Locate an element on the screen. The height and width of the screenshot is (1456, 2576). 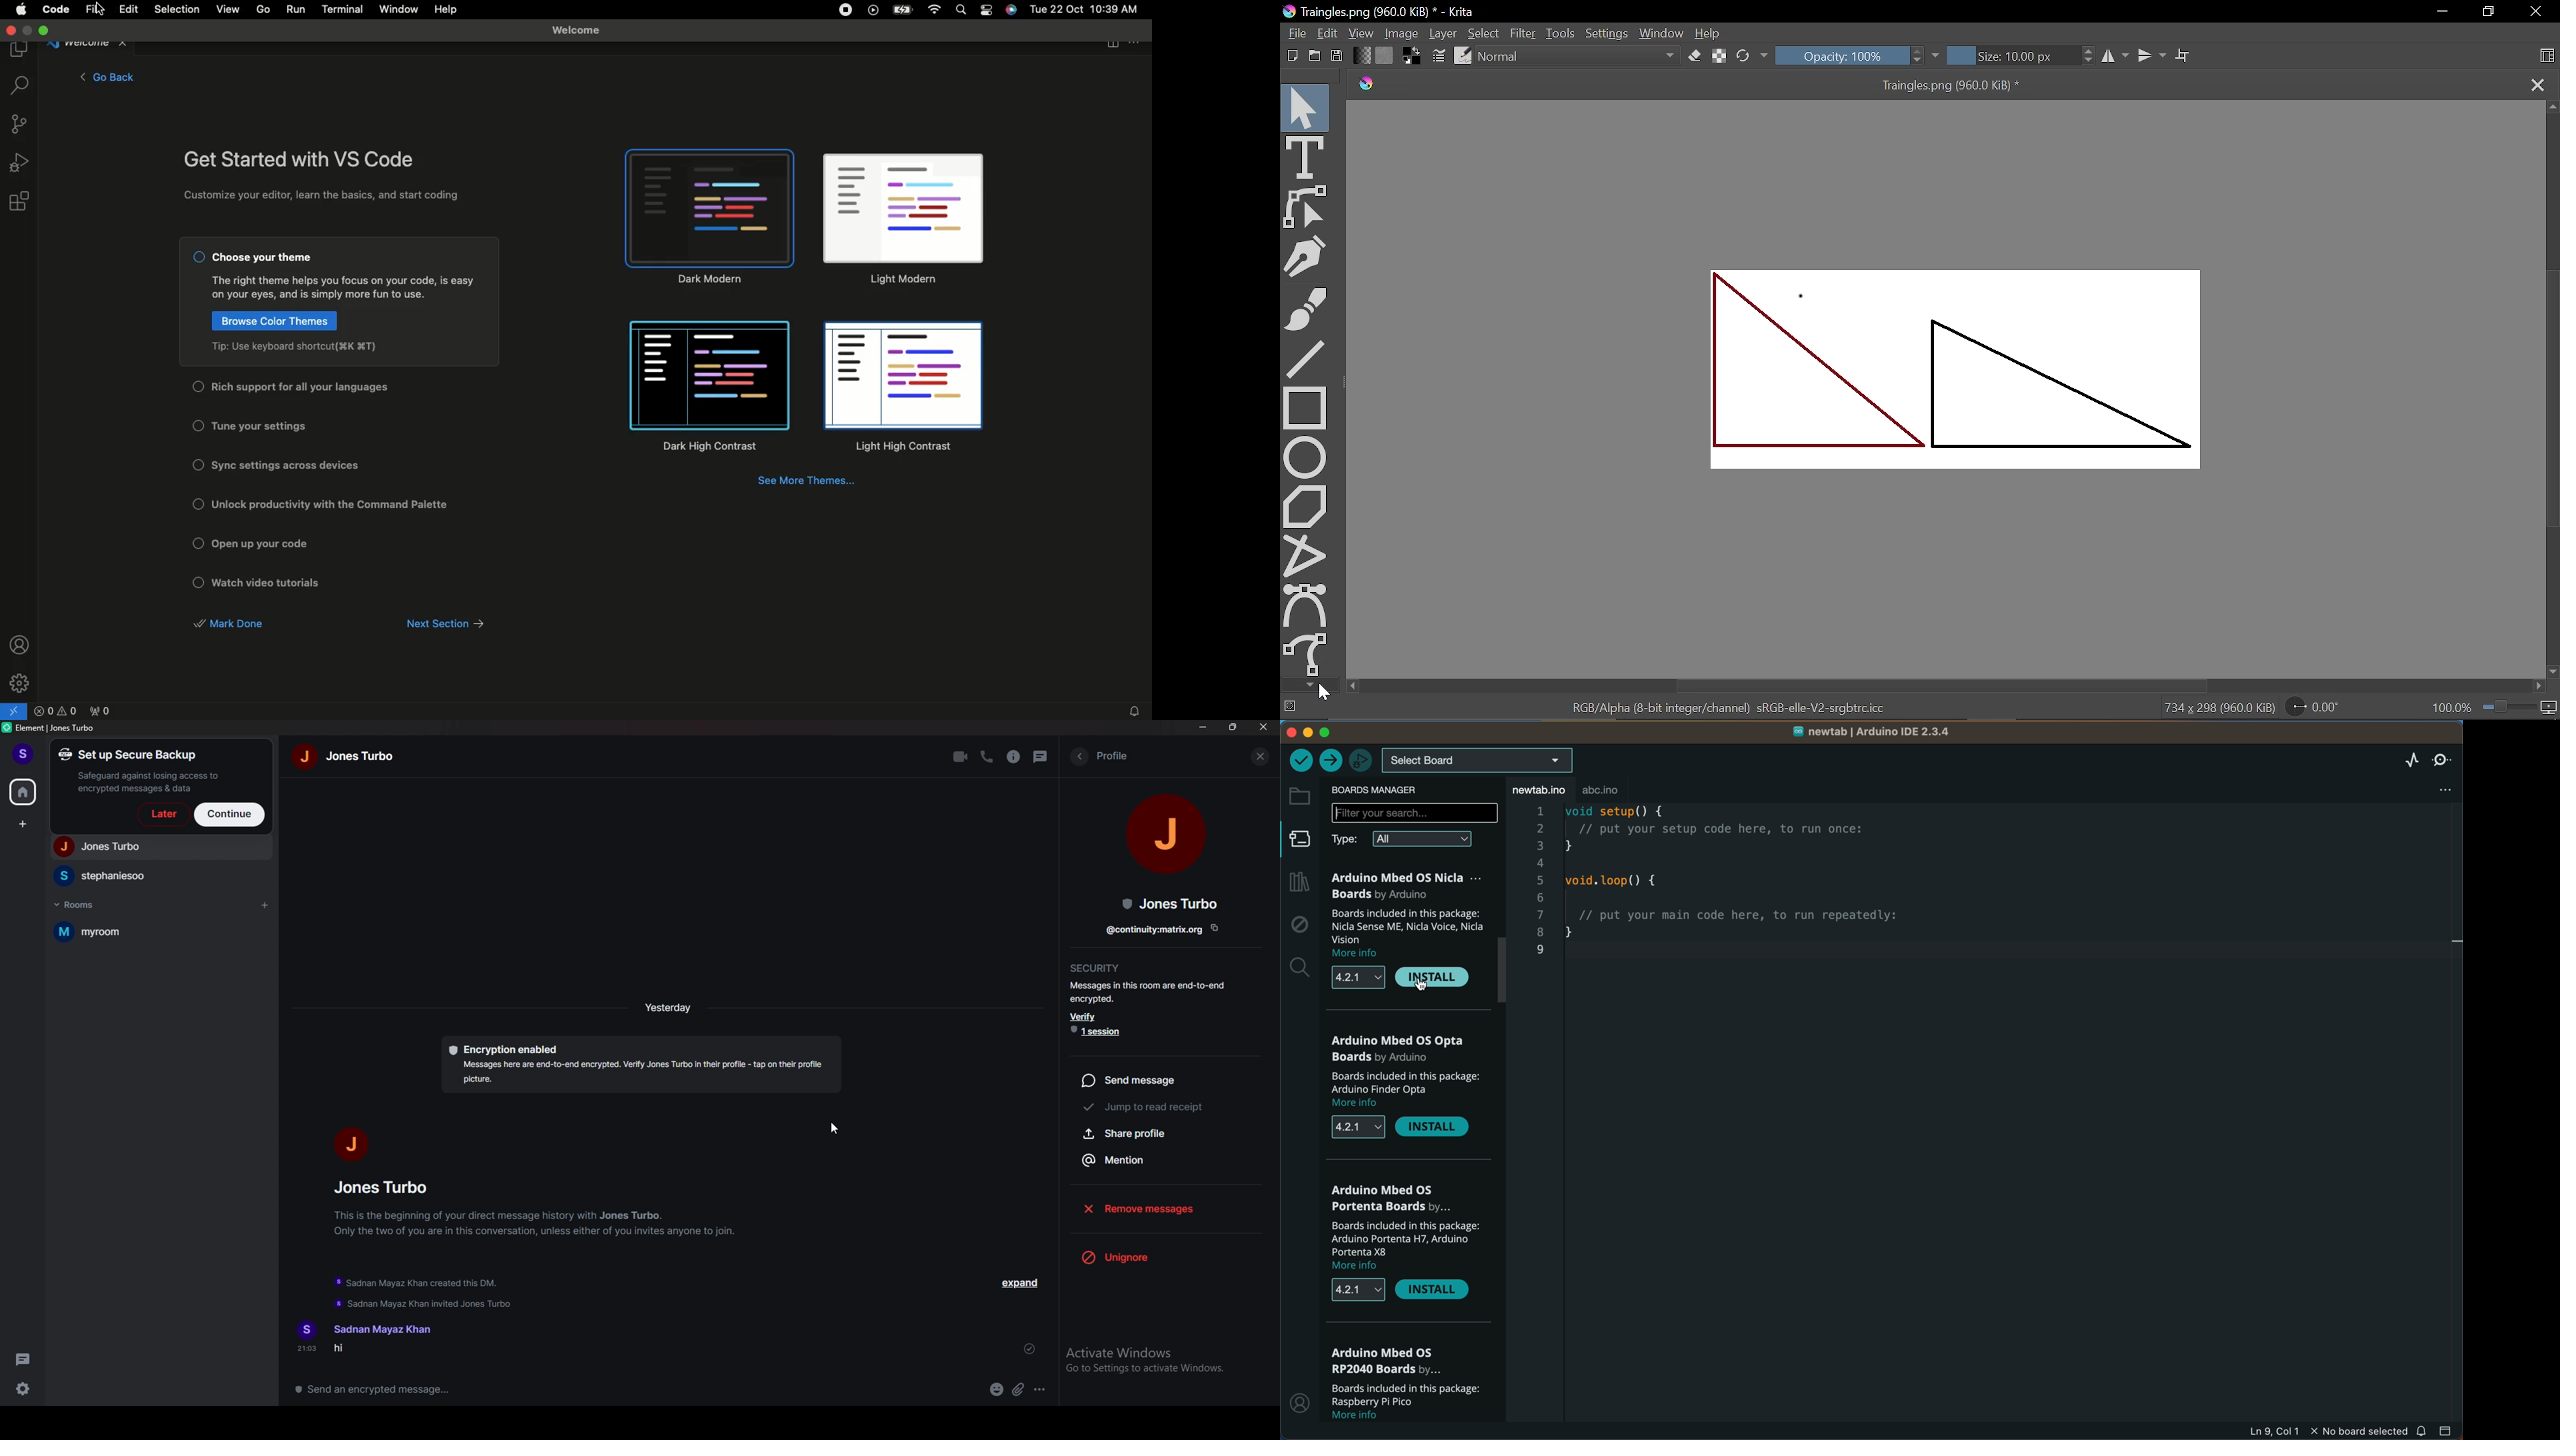
search bar is located at coordinates (1415, 813).